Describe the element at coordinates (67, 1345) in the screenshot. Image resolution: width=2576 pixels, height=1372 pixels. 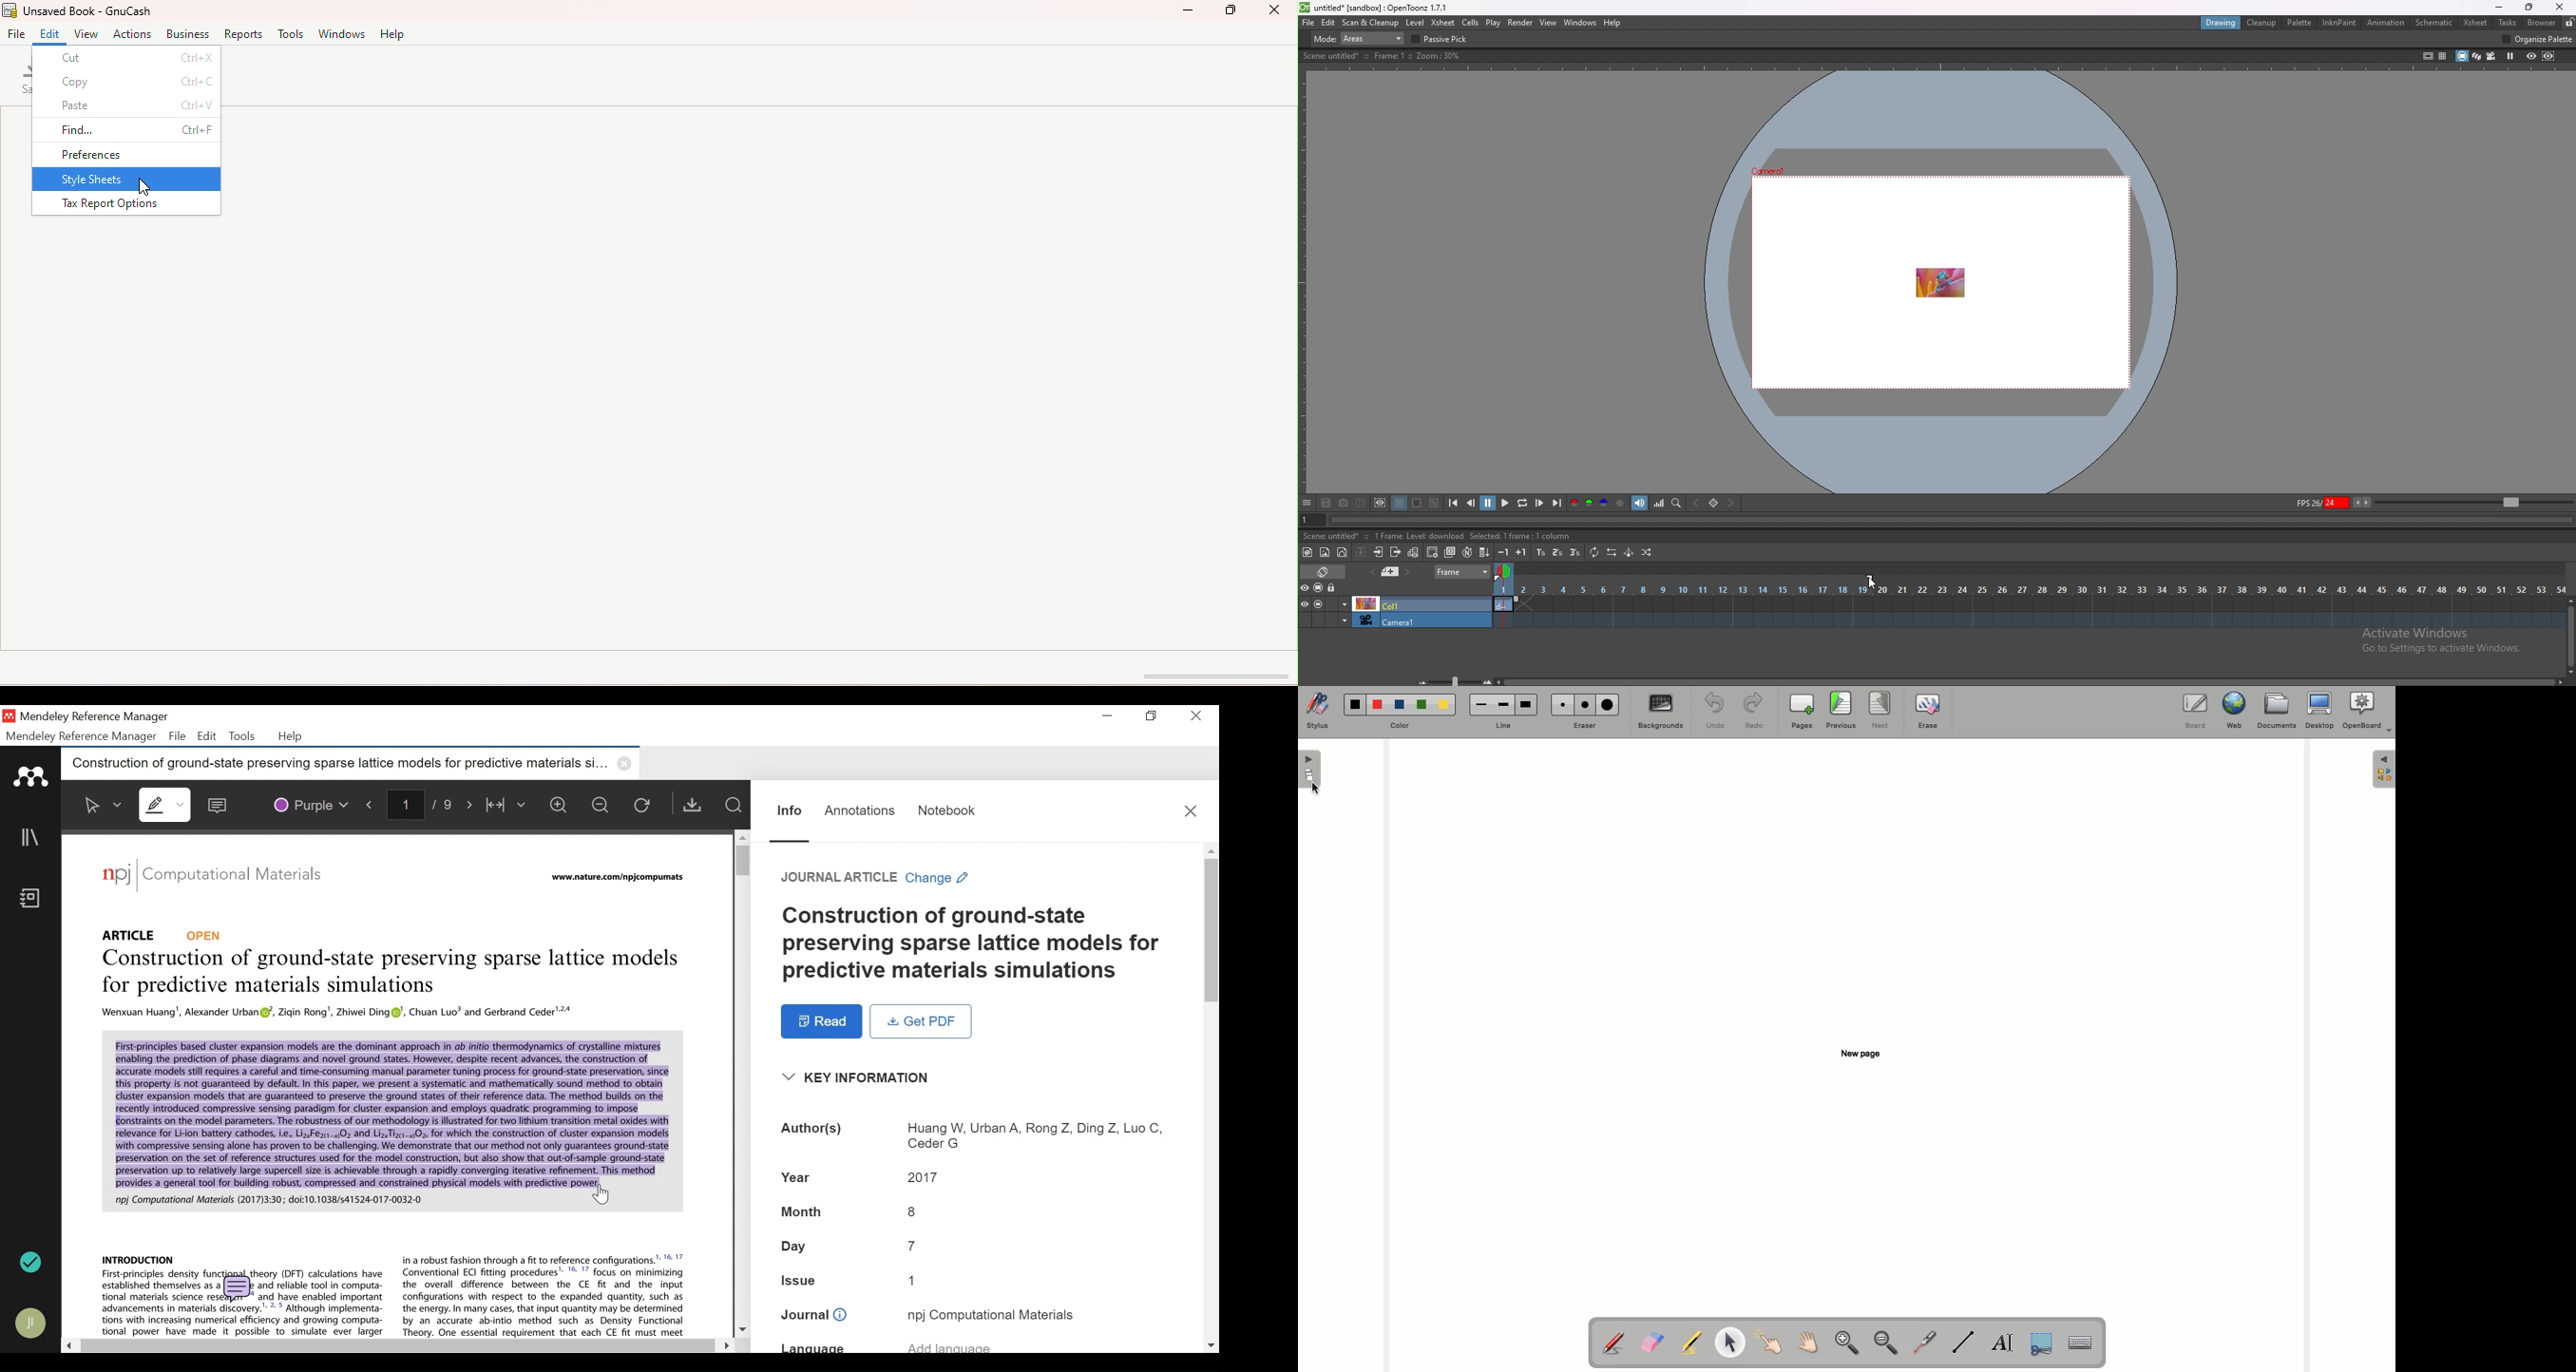
I see `Scroll Left` at that location.